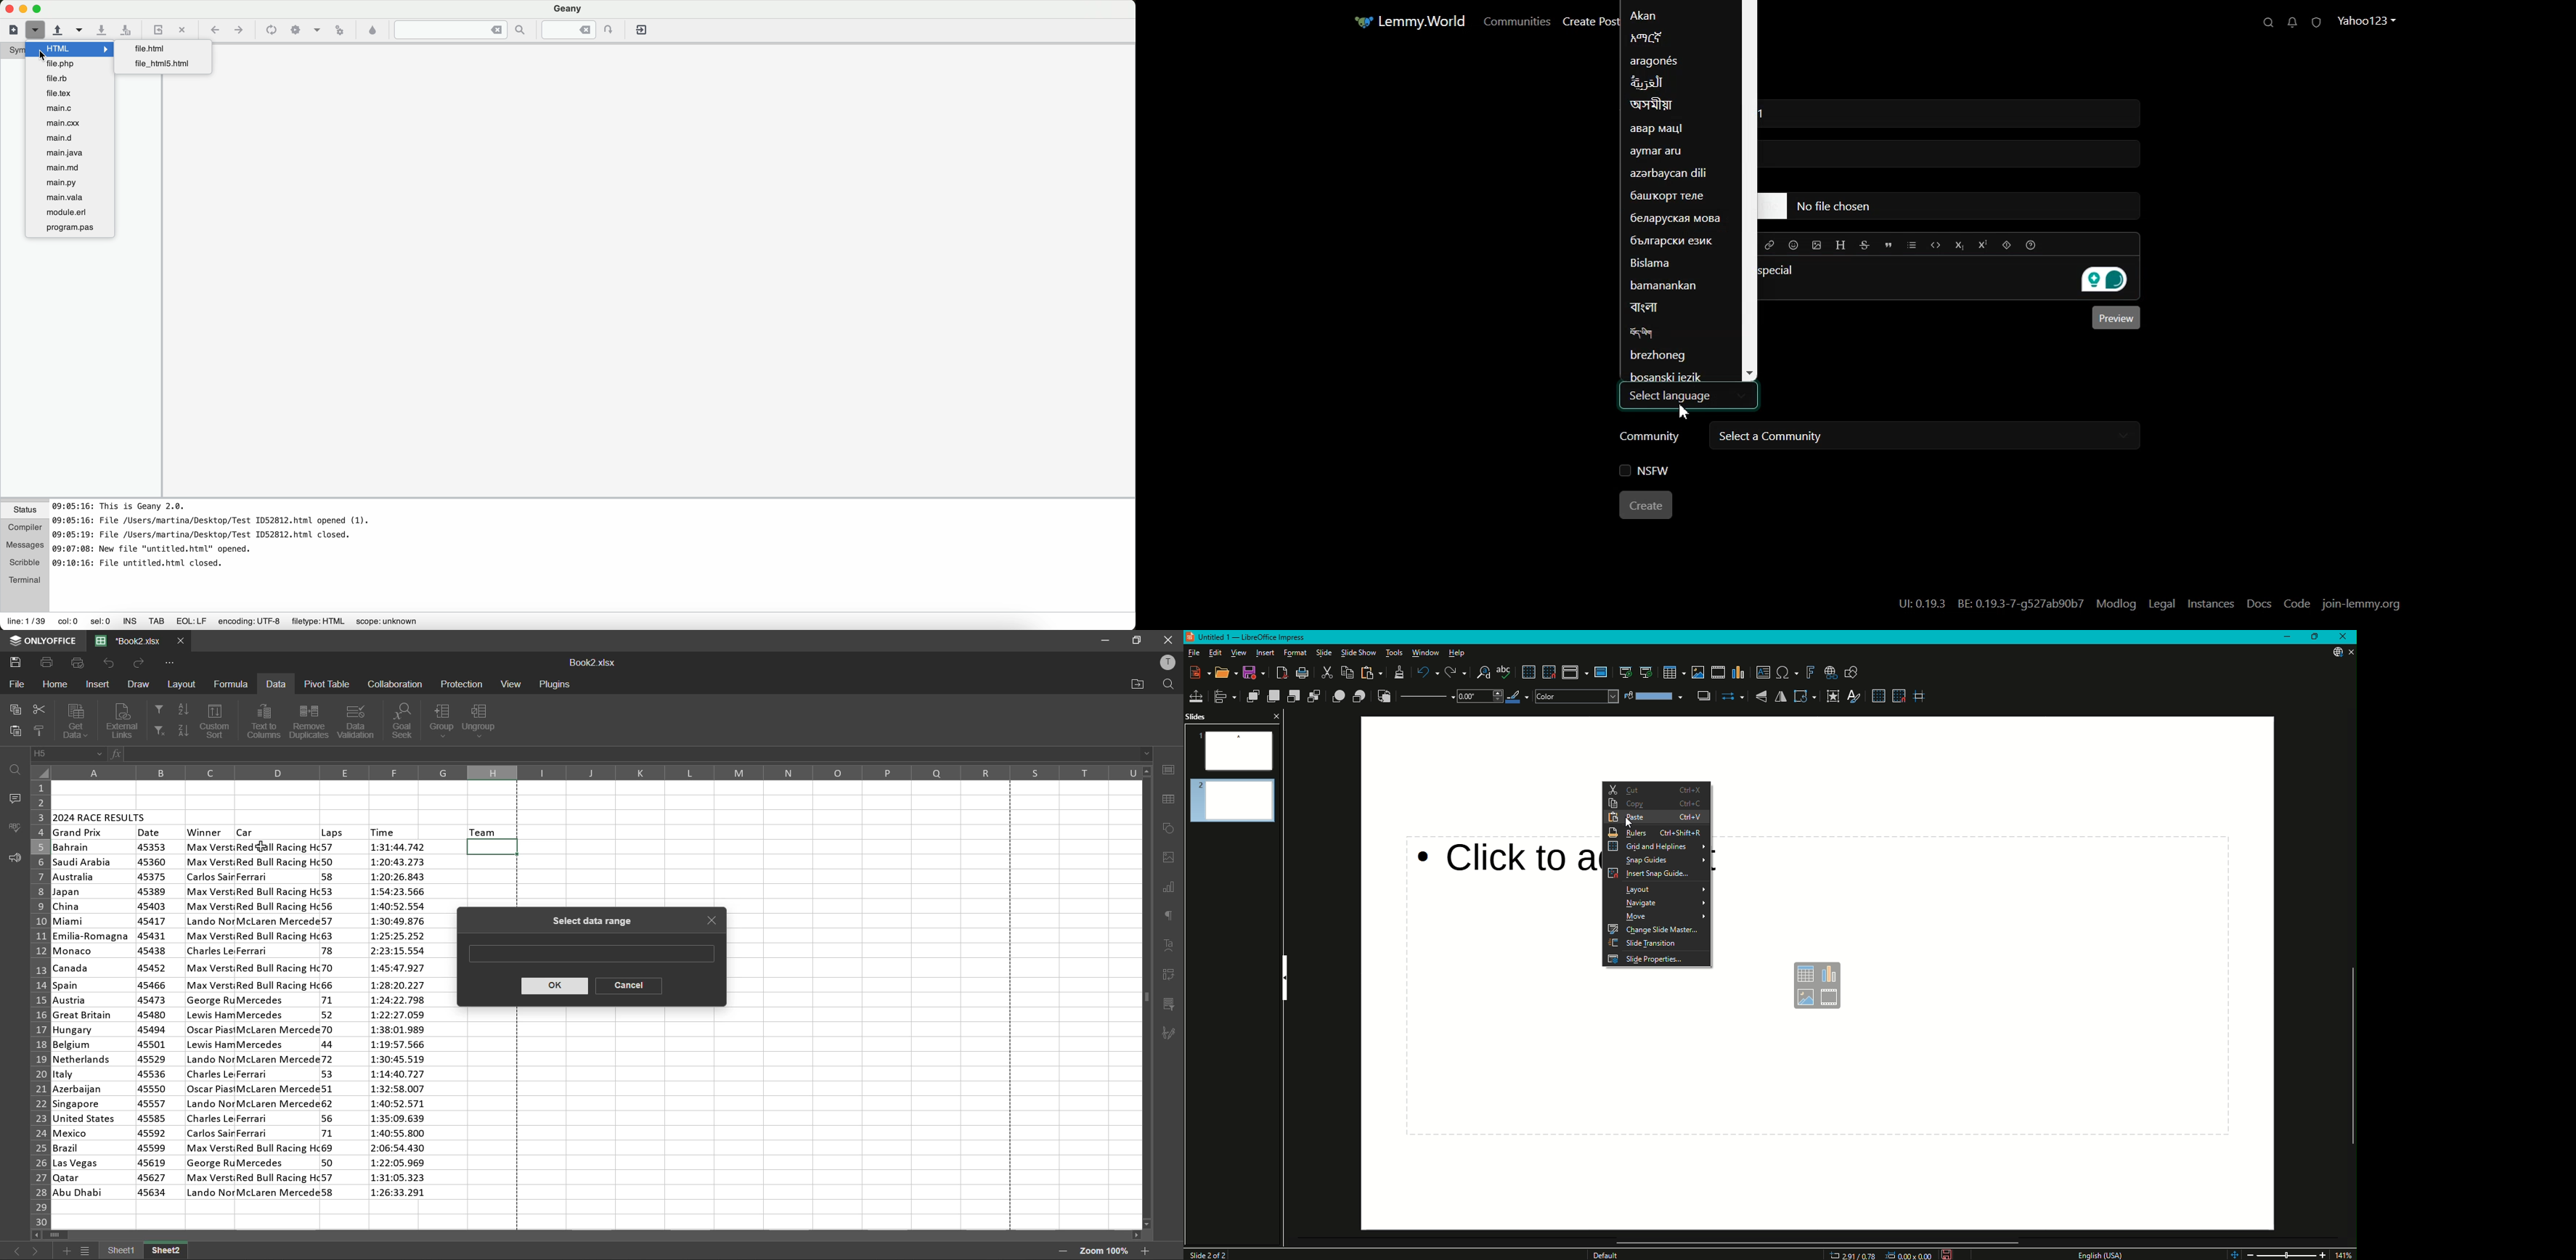  What do you see at coordinates (2371, 20) in the screenshot?
I see `Profile` at bounding box center [2371, 20].